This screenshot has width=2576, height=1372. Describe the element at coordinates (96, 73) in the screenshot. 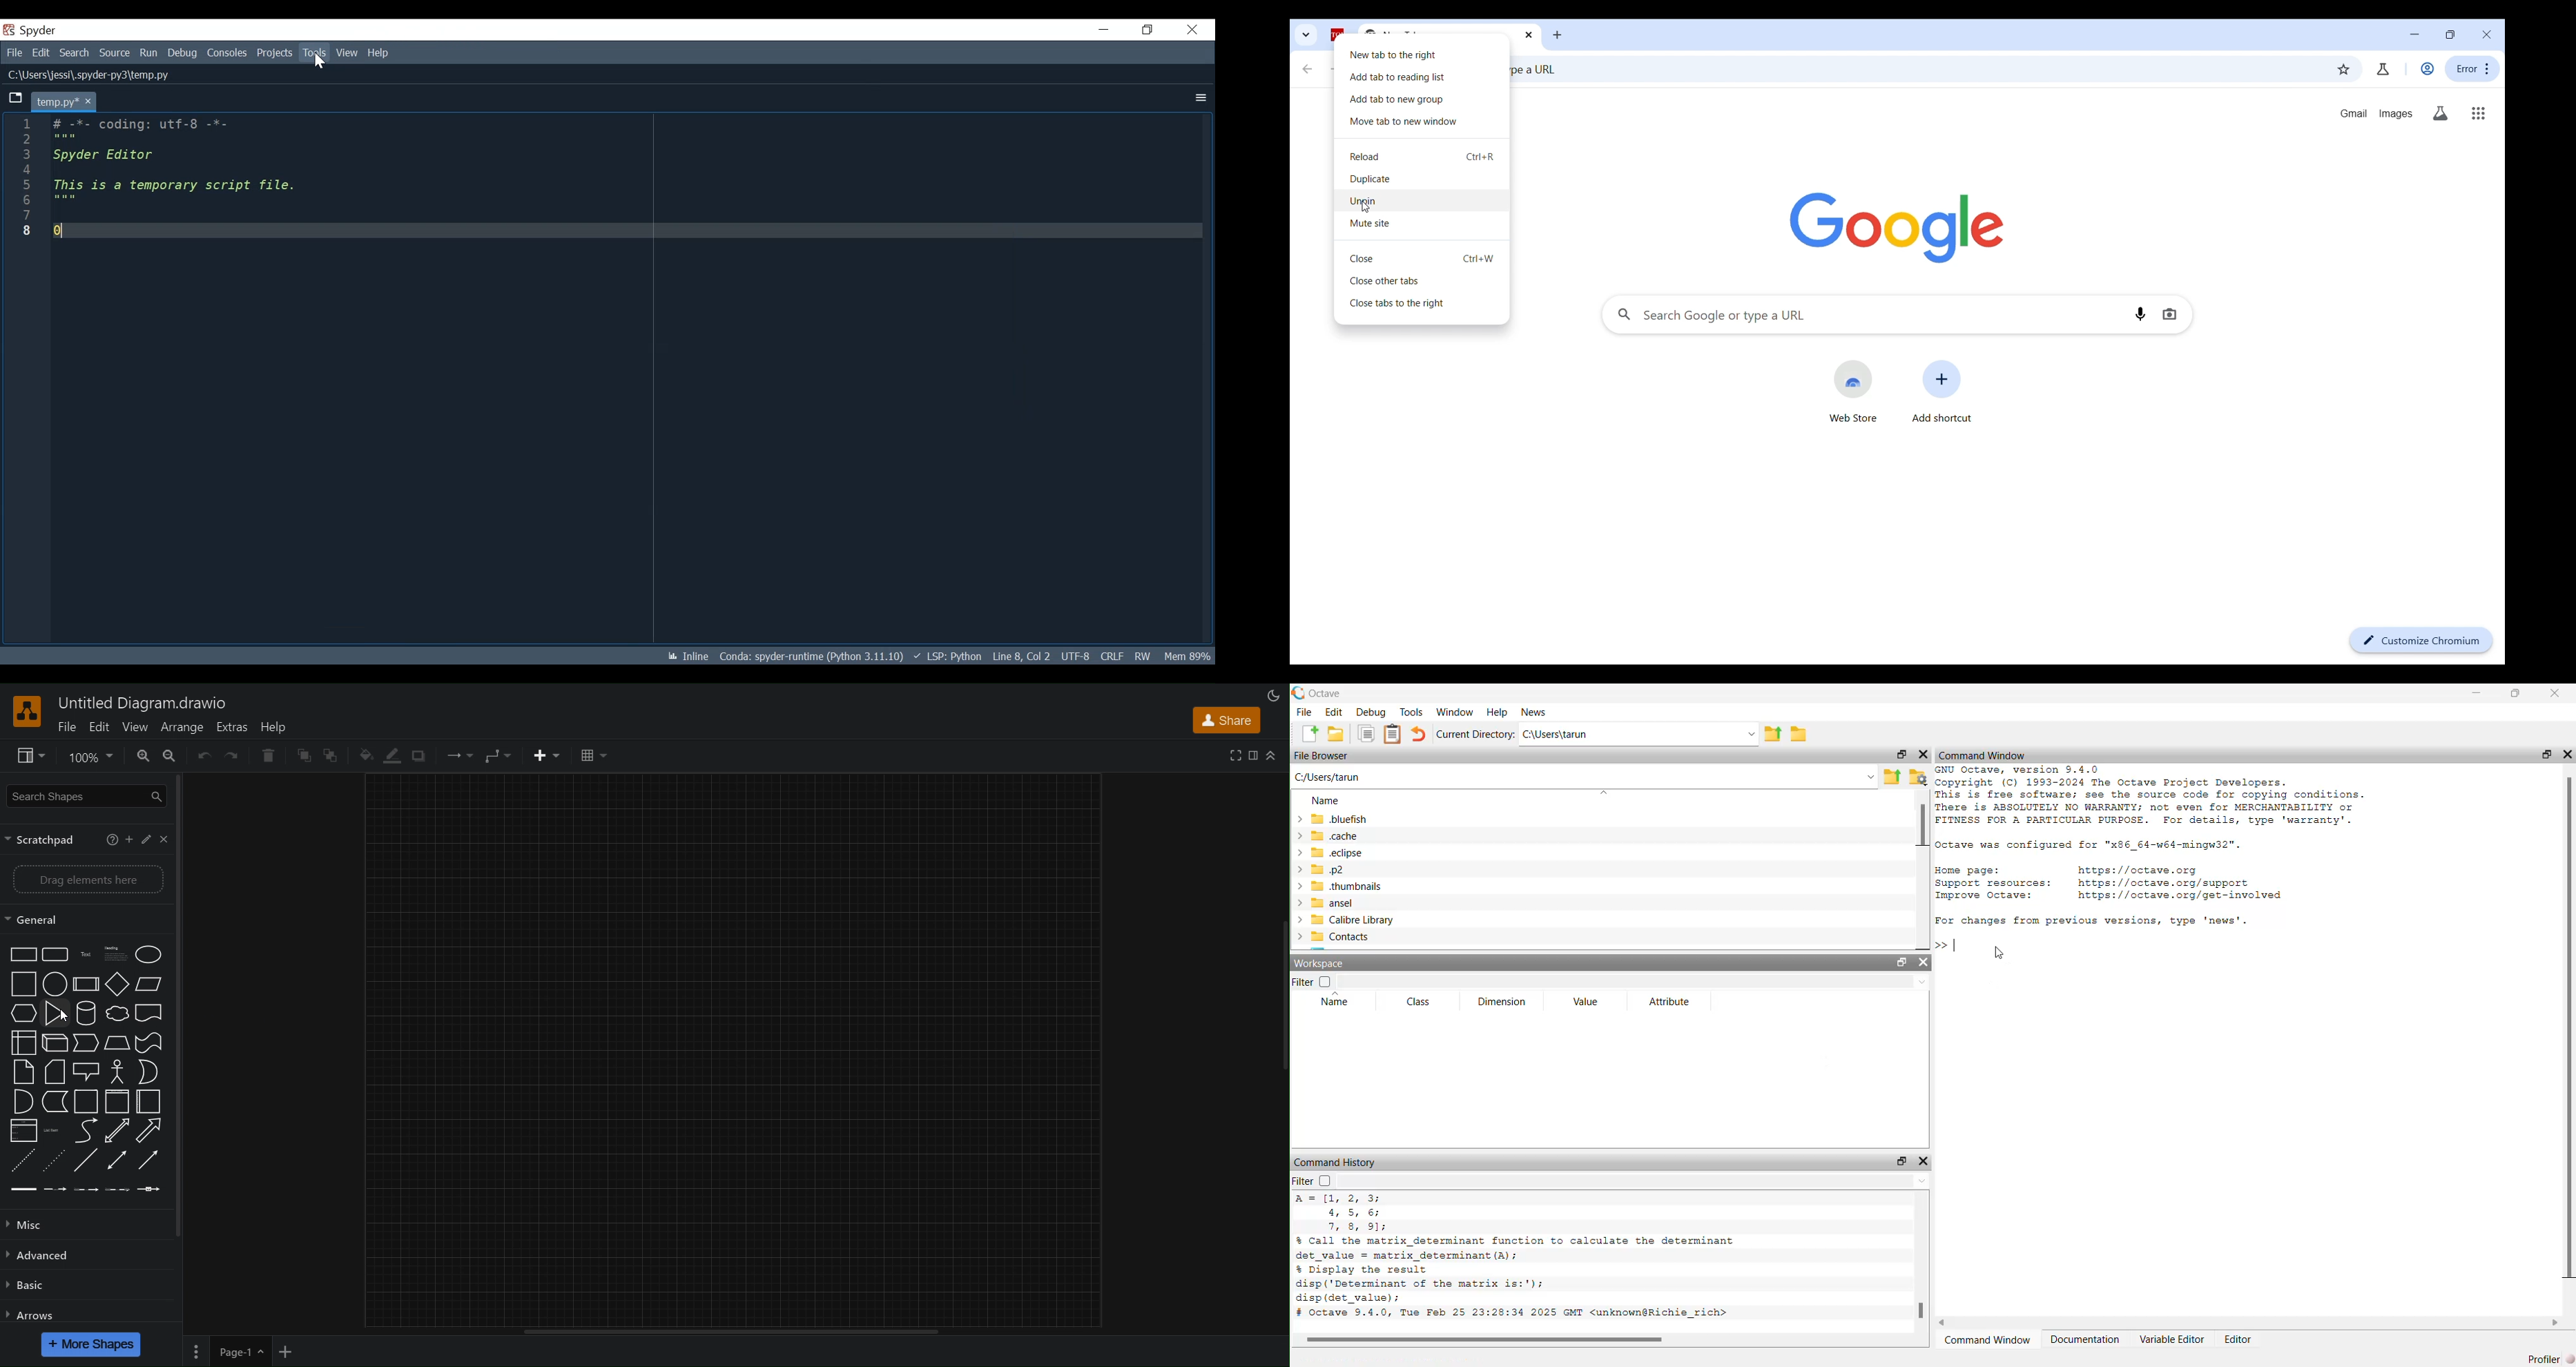

I see `File Path` at that location.